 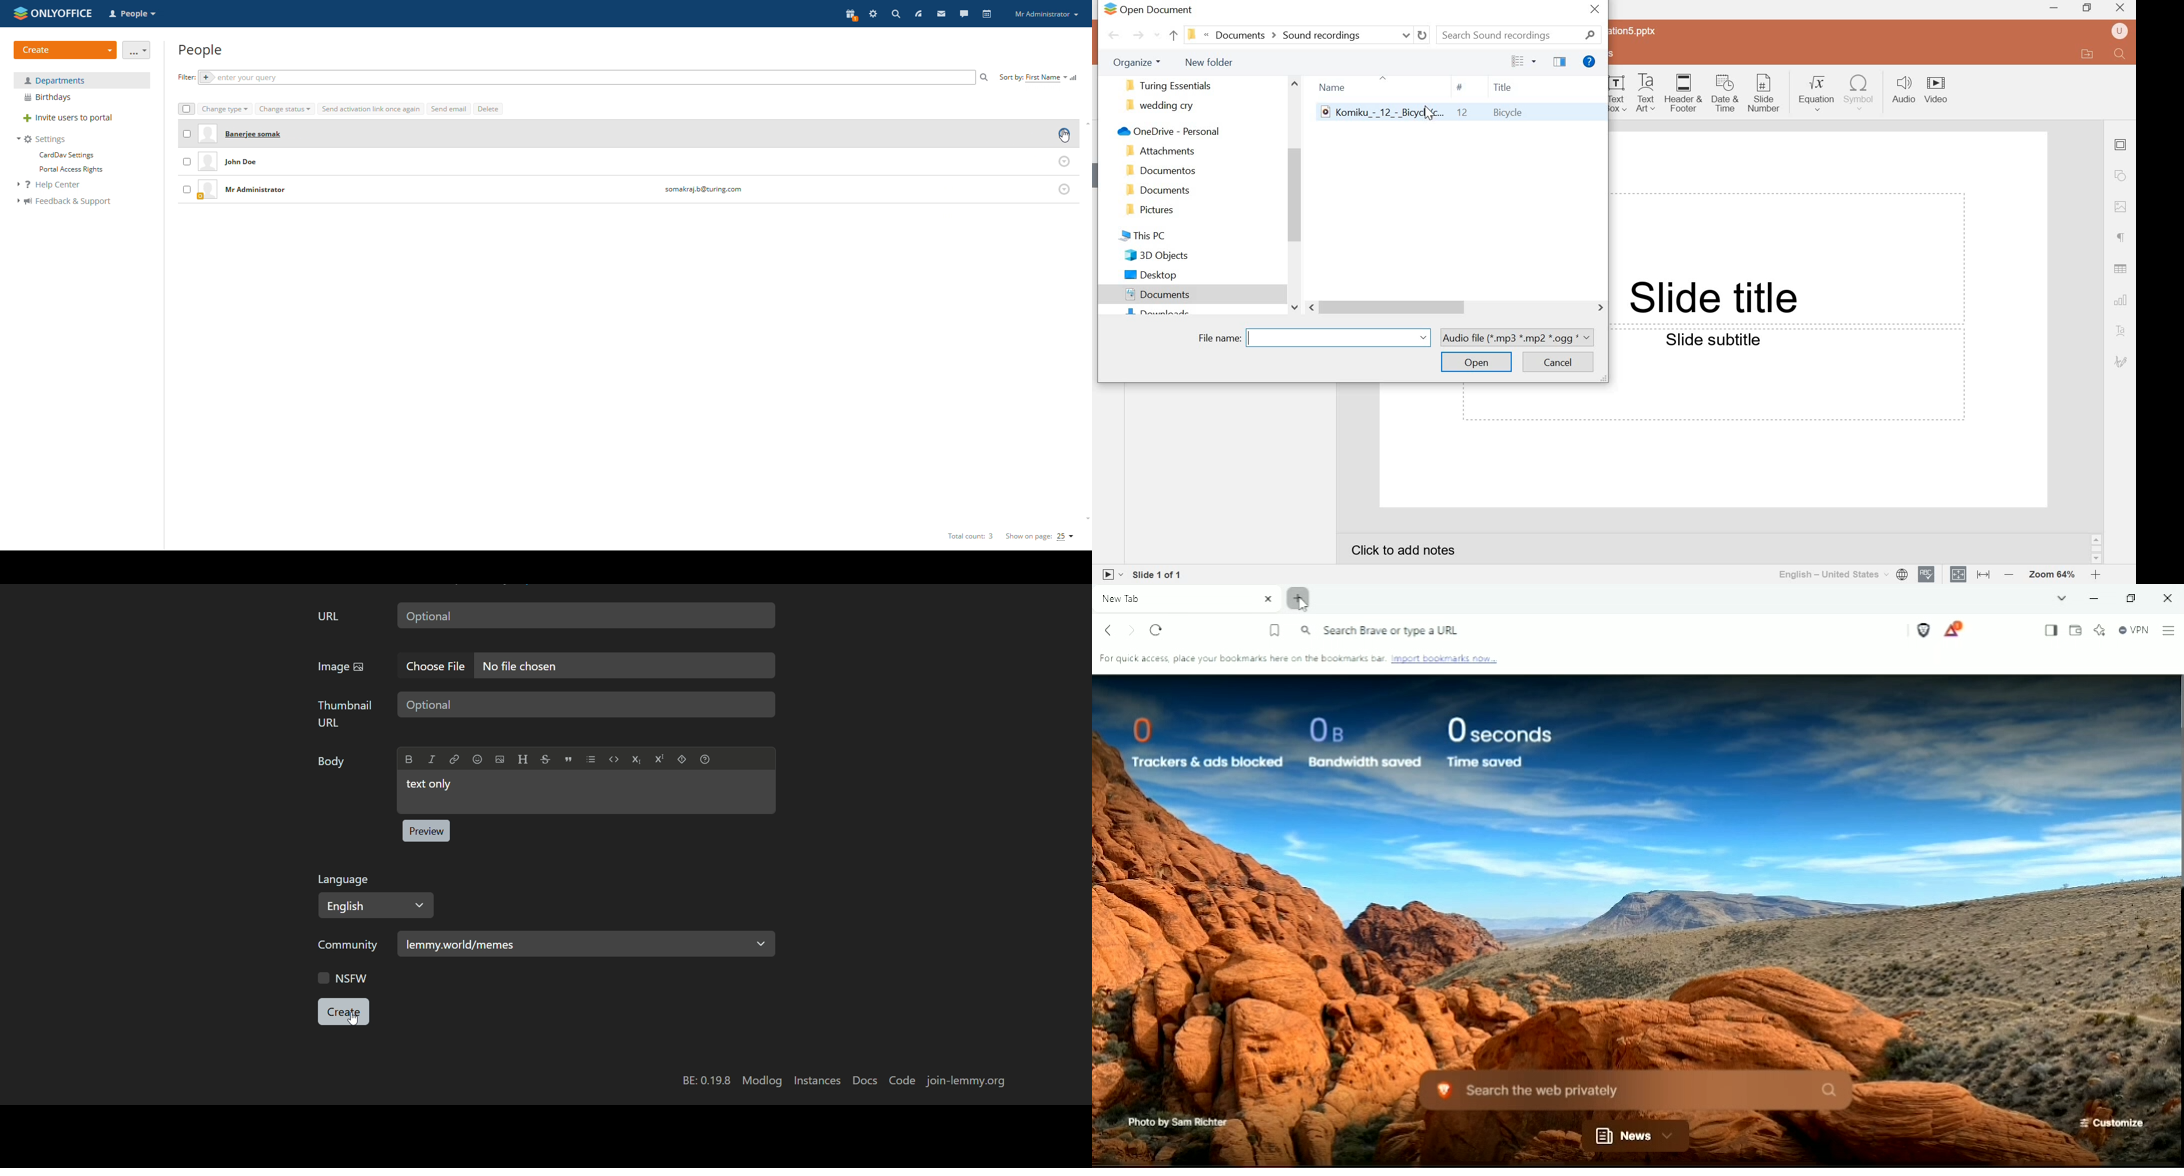 I want to click on choose file, so click(x=438, y=666).